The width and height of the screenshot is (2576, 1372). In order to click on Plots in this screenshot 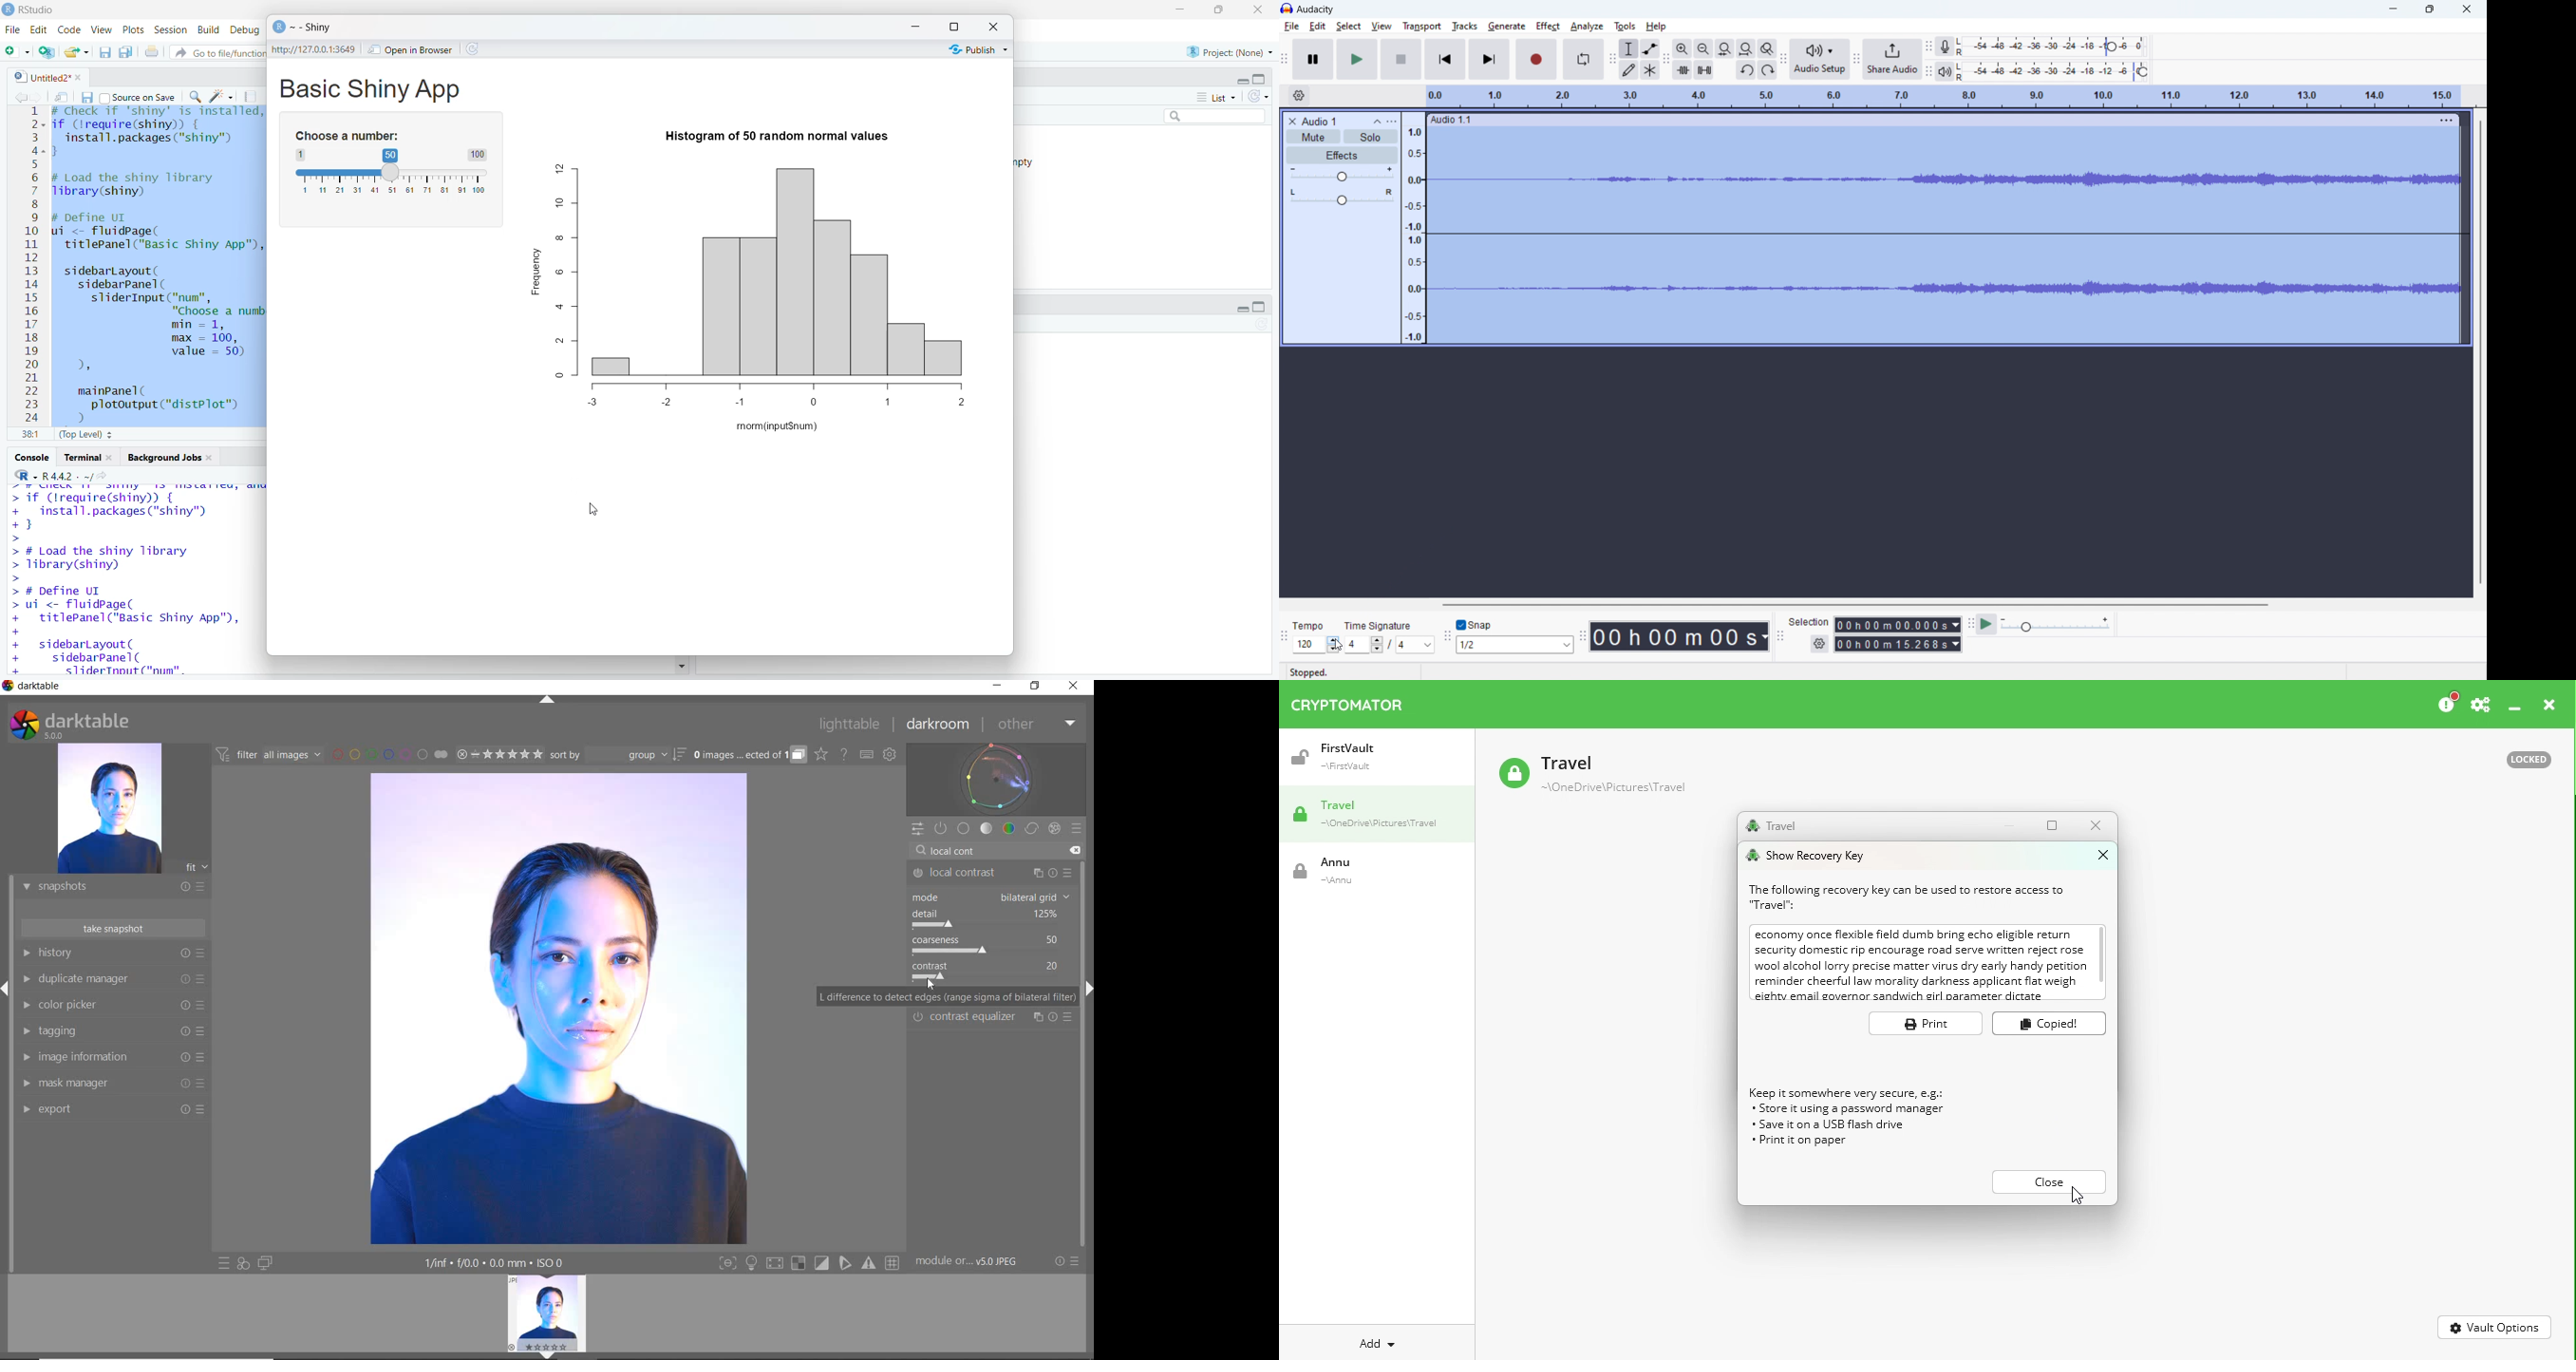, I will do `click(133, 29)`.